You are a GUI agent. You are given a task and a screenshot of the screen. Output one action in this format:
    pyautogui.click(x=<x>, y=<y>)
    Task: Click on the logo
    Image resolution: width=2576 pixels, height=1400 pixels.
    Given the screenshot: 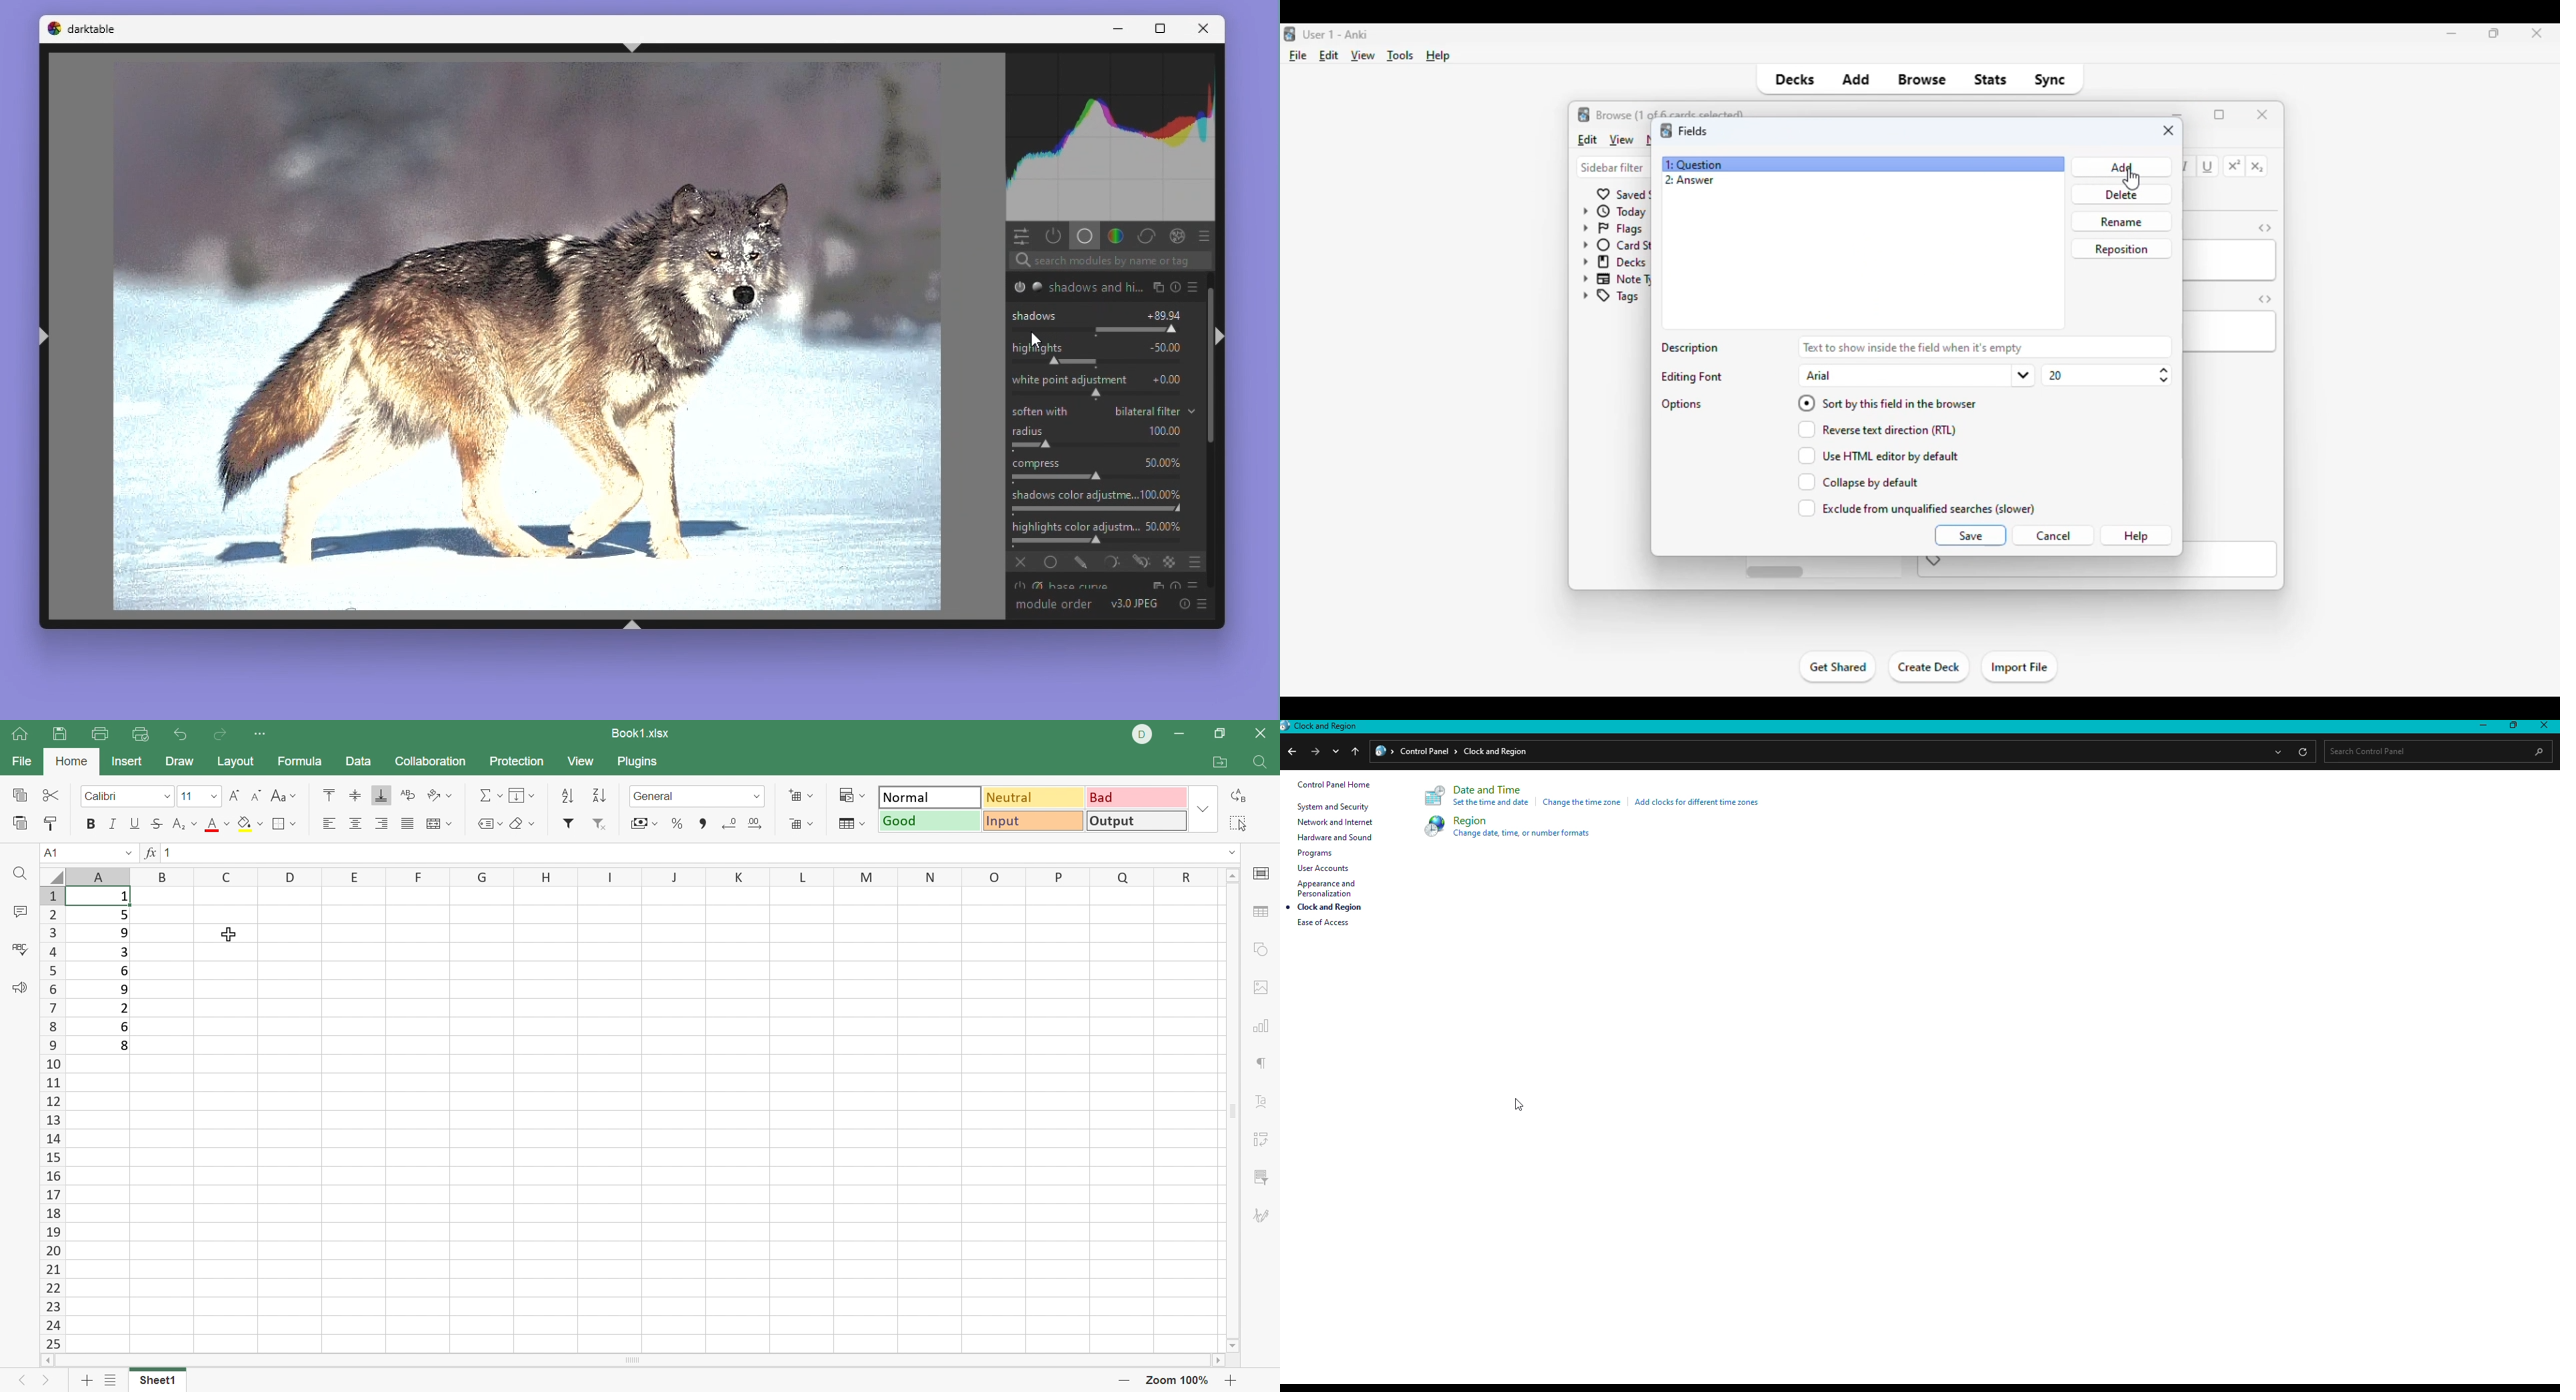 What is the action you would take?
    pyautogui.click(x=1288, y=35)
    